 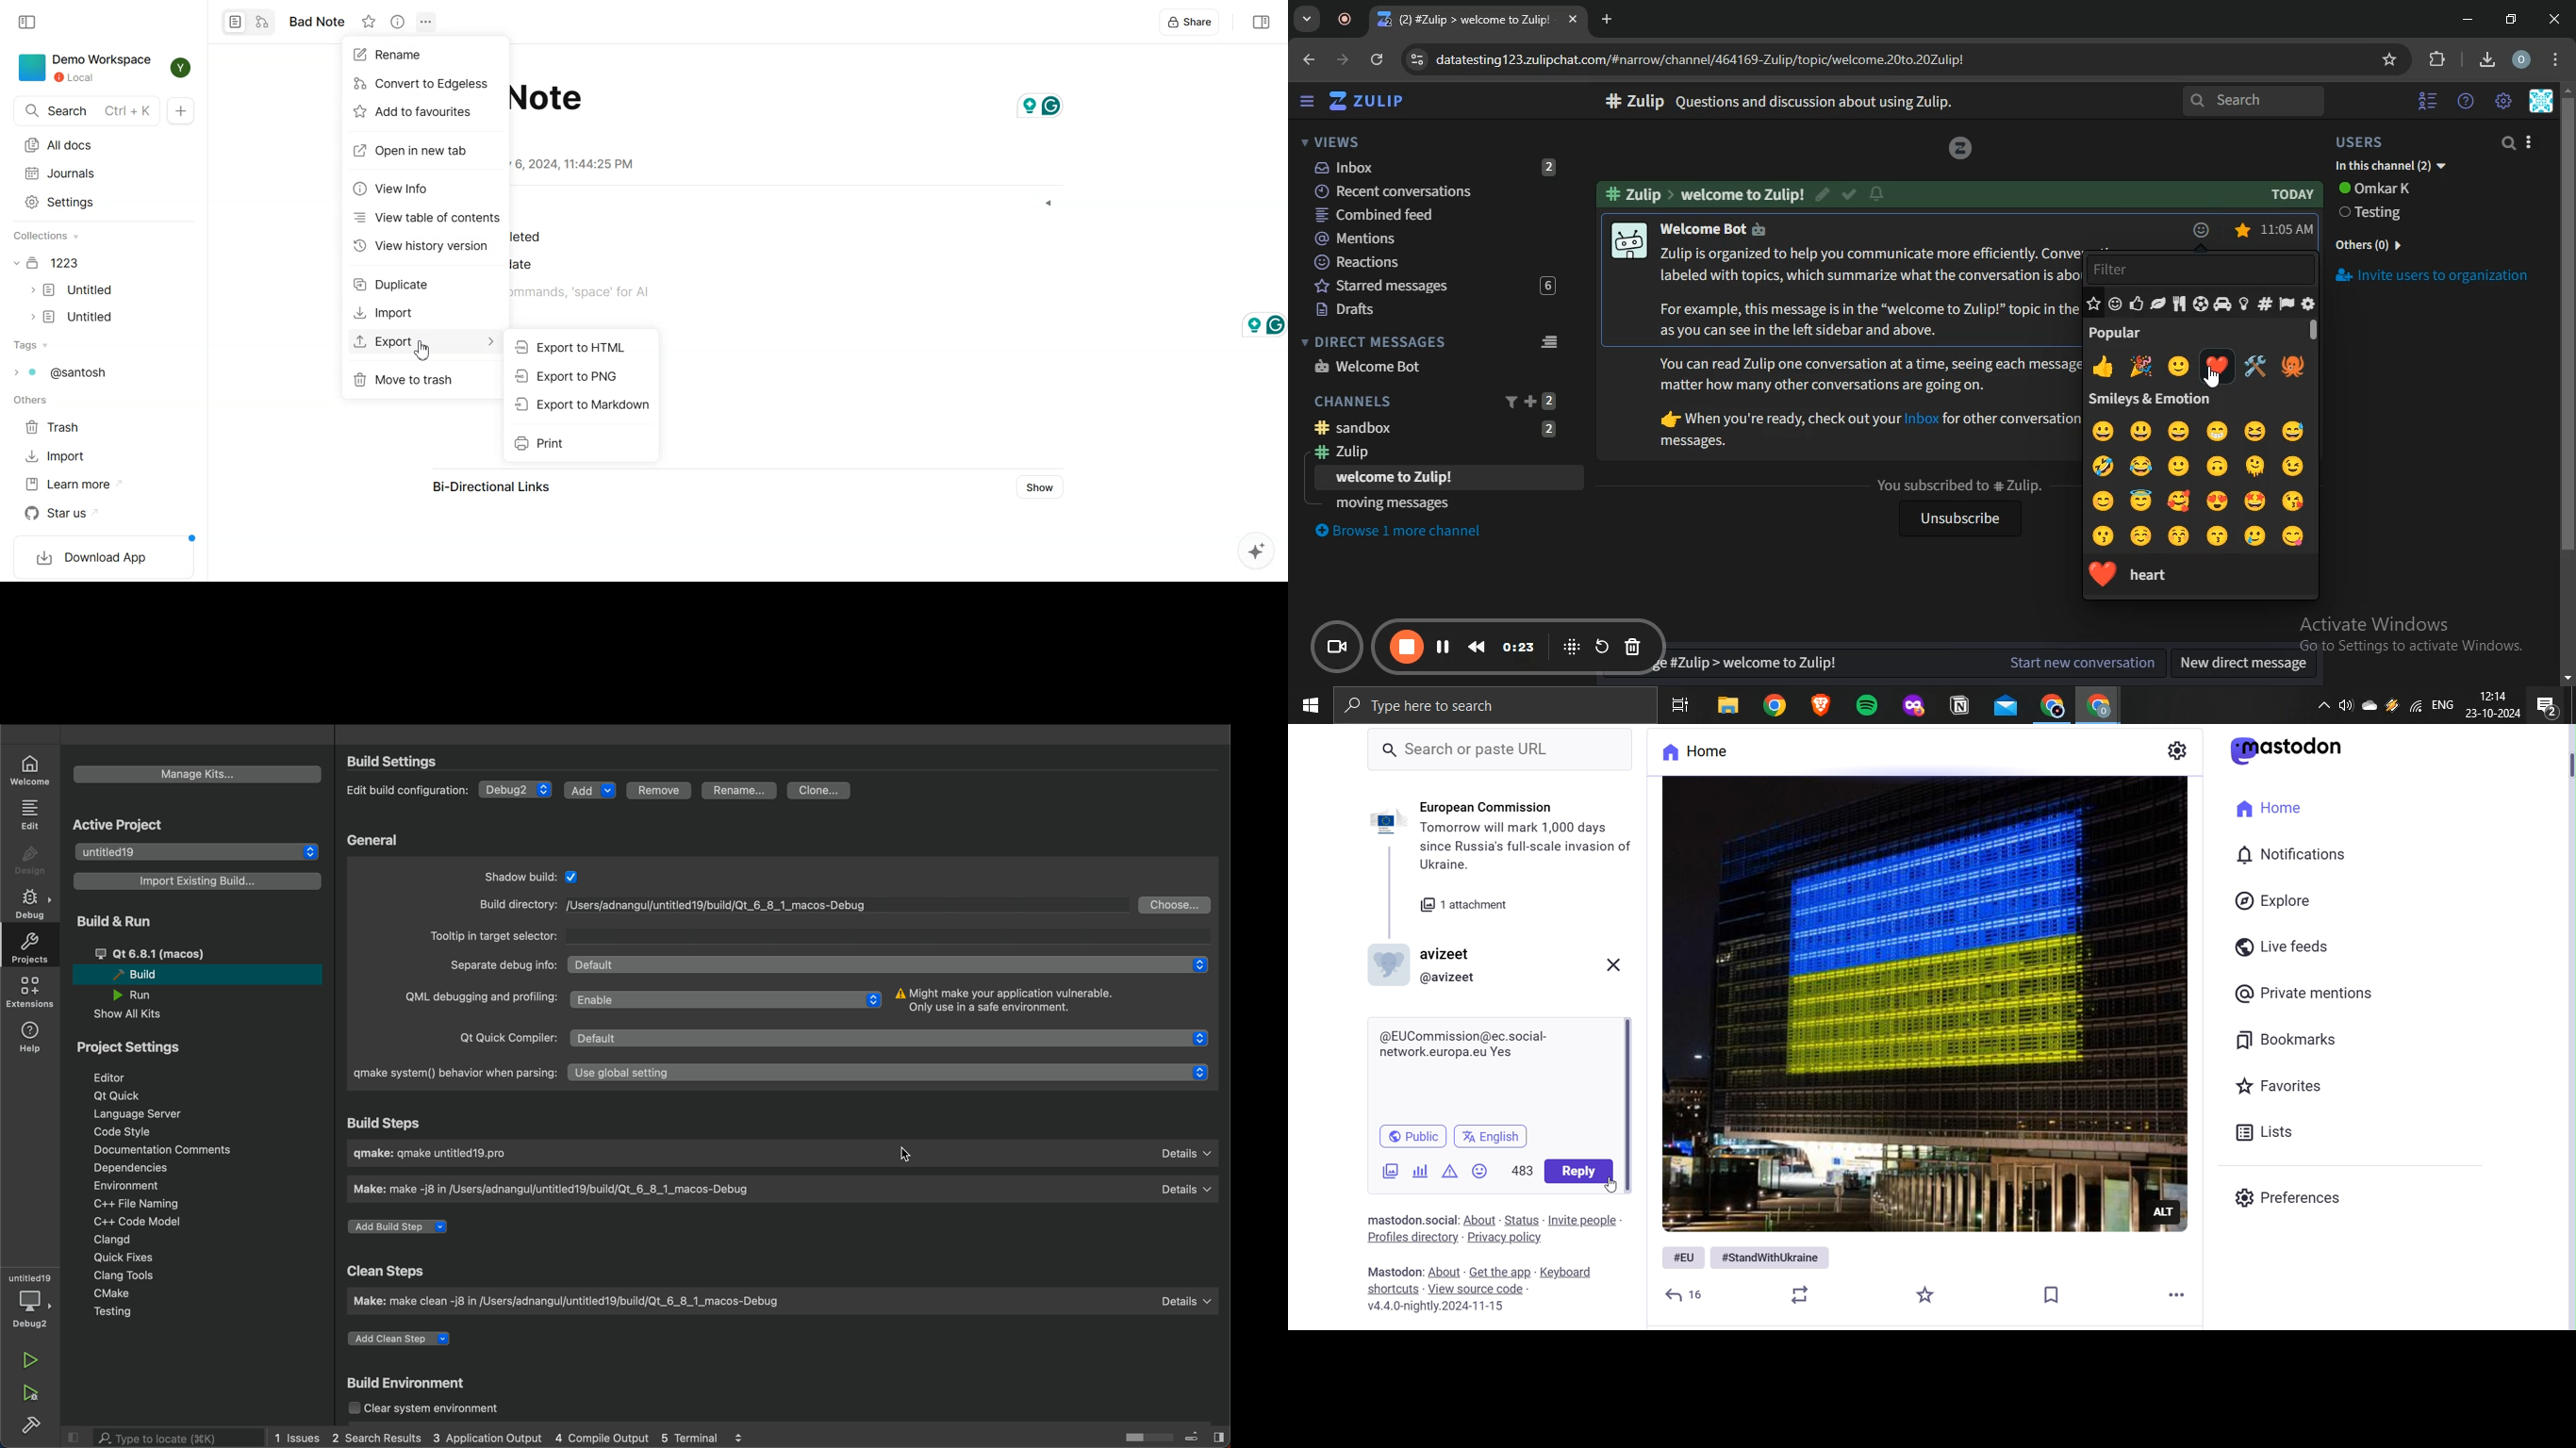 I want to click on build, so click(x=195, y=974).